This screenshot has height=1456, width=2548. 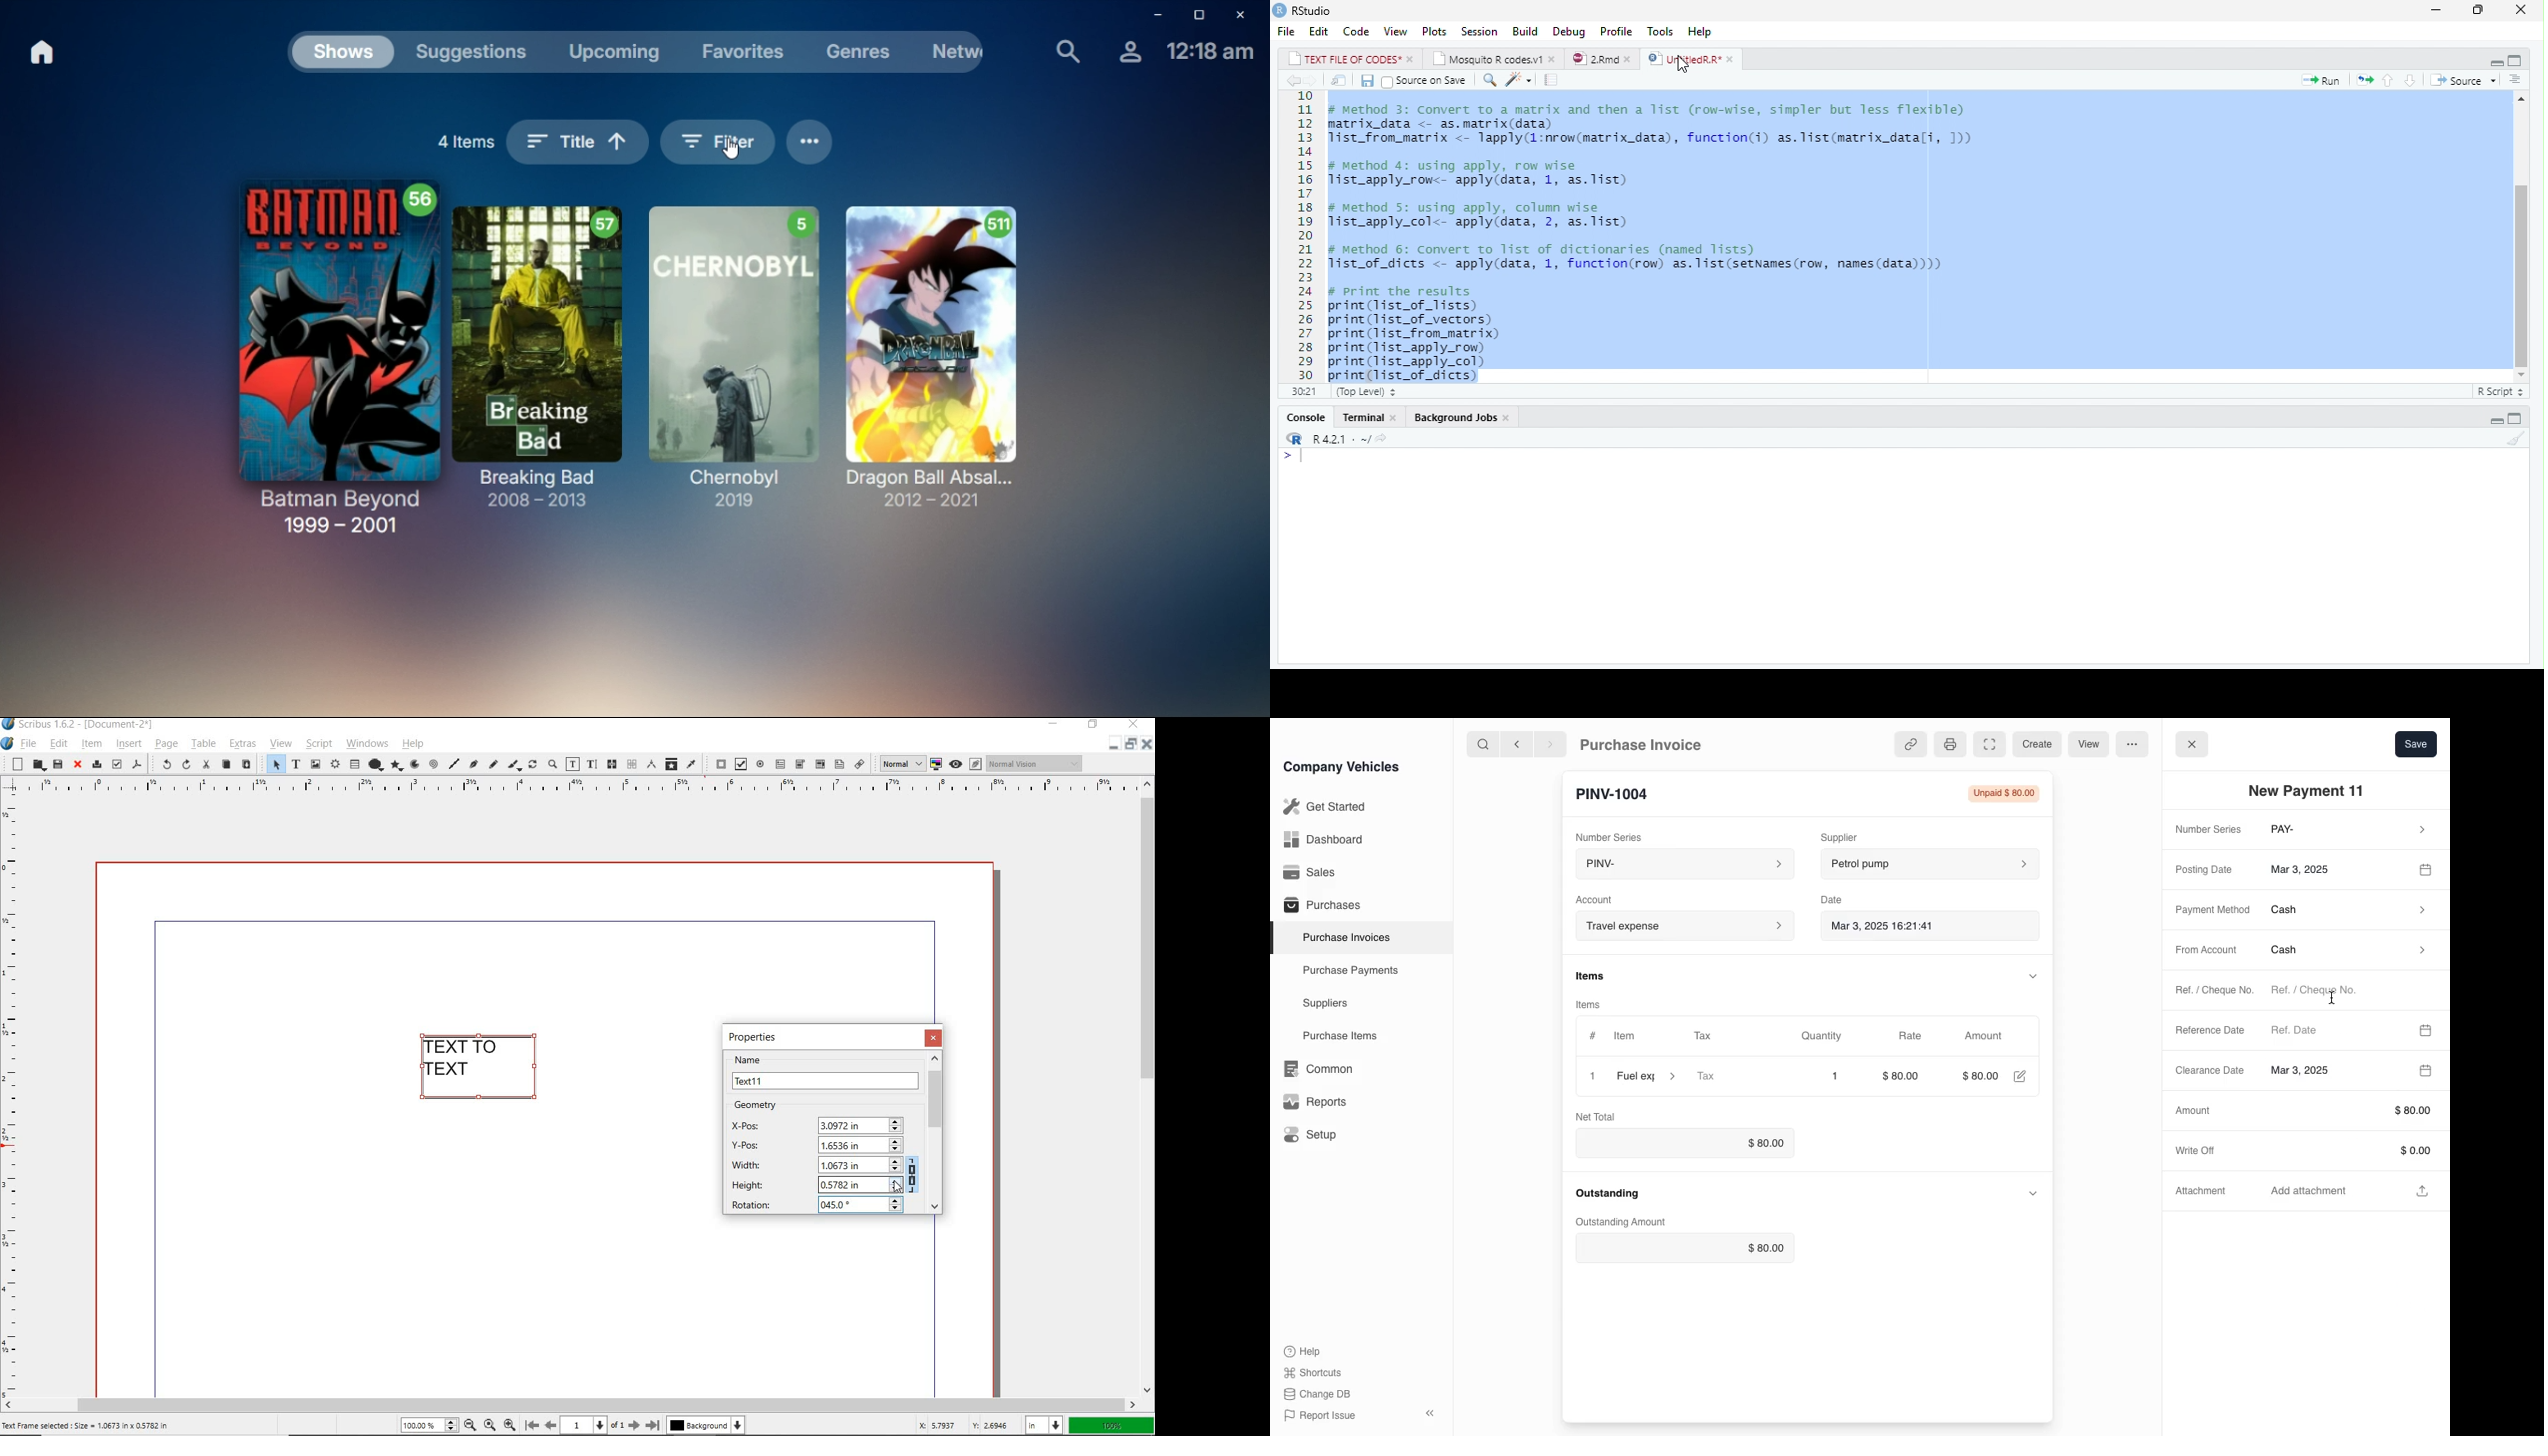 I want to click on Reports, so click(x=1315, y=1102).